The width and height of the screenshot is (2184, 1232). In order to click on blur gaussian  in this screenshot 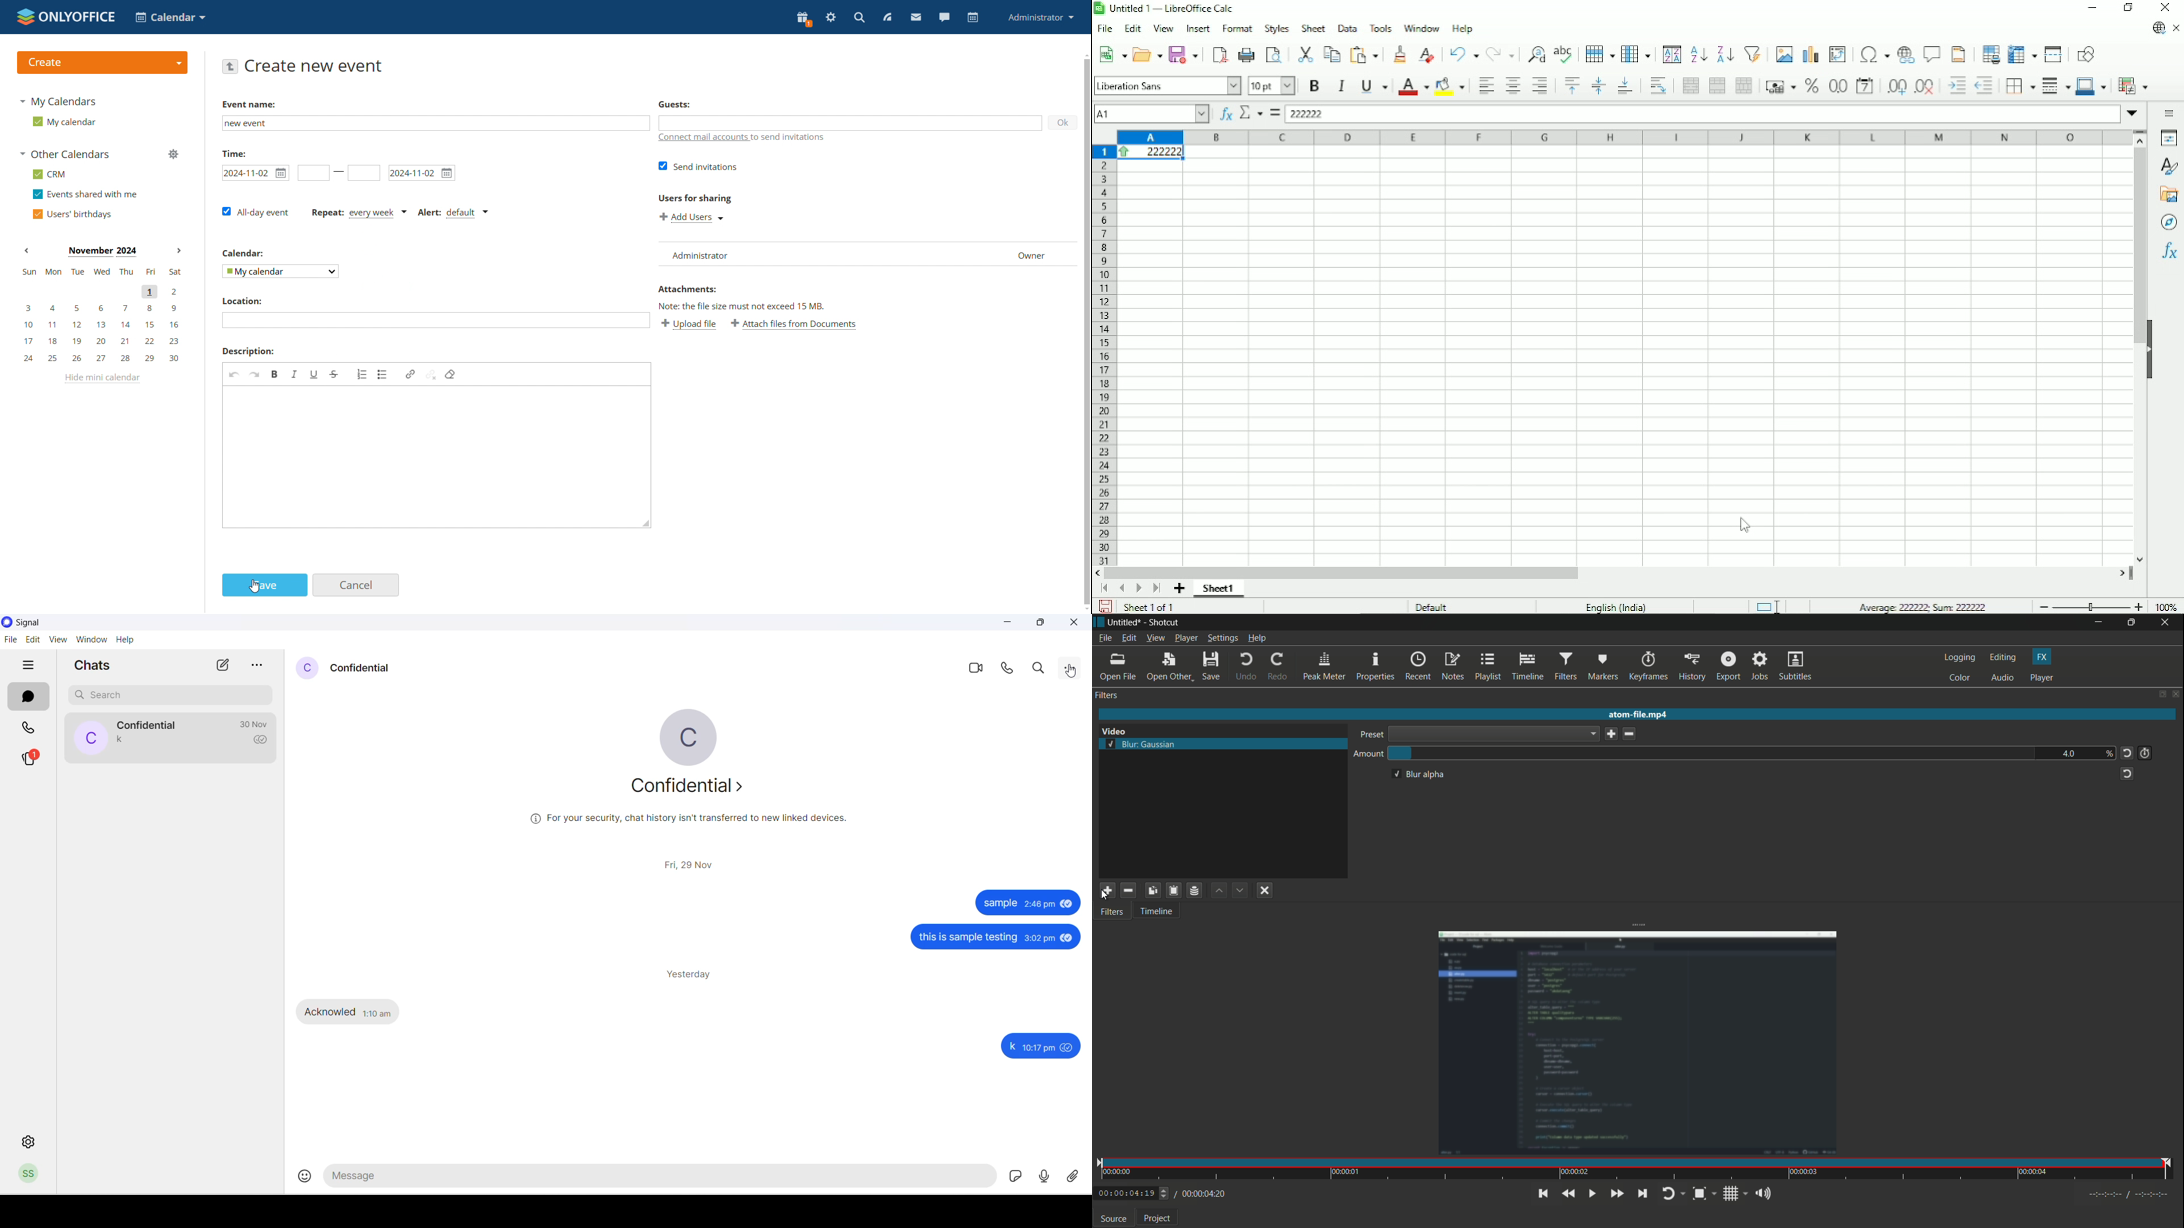, I will do `click(1140, 744)`.